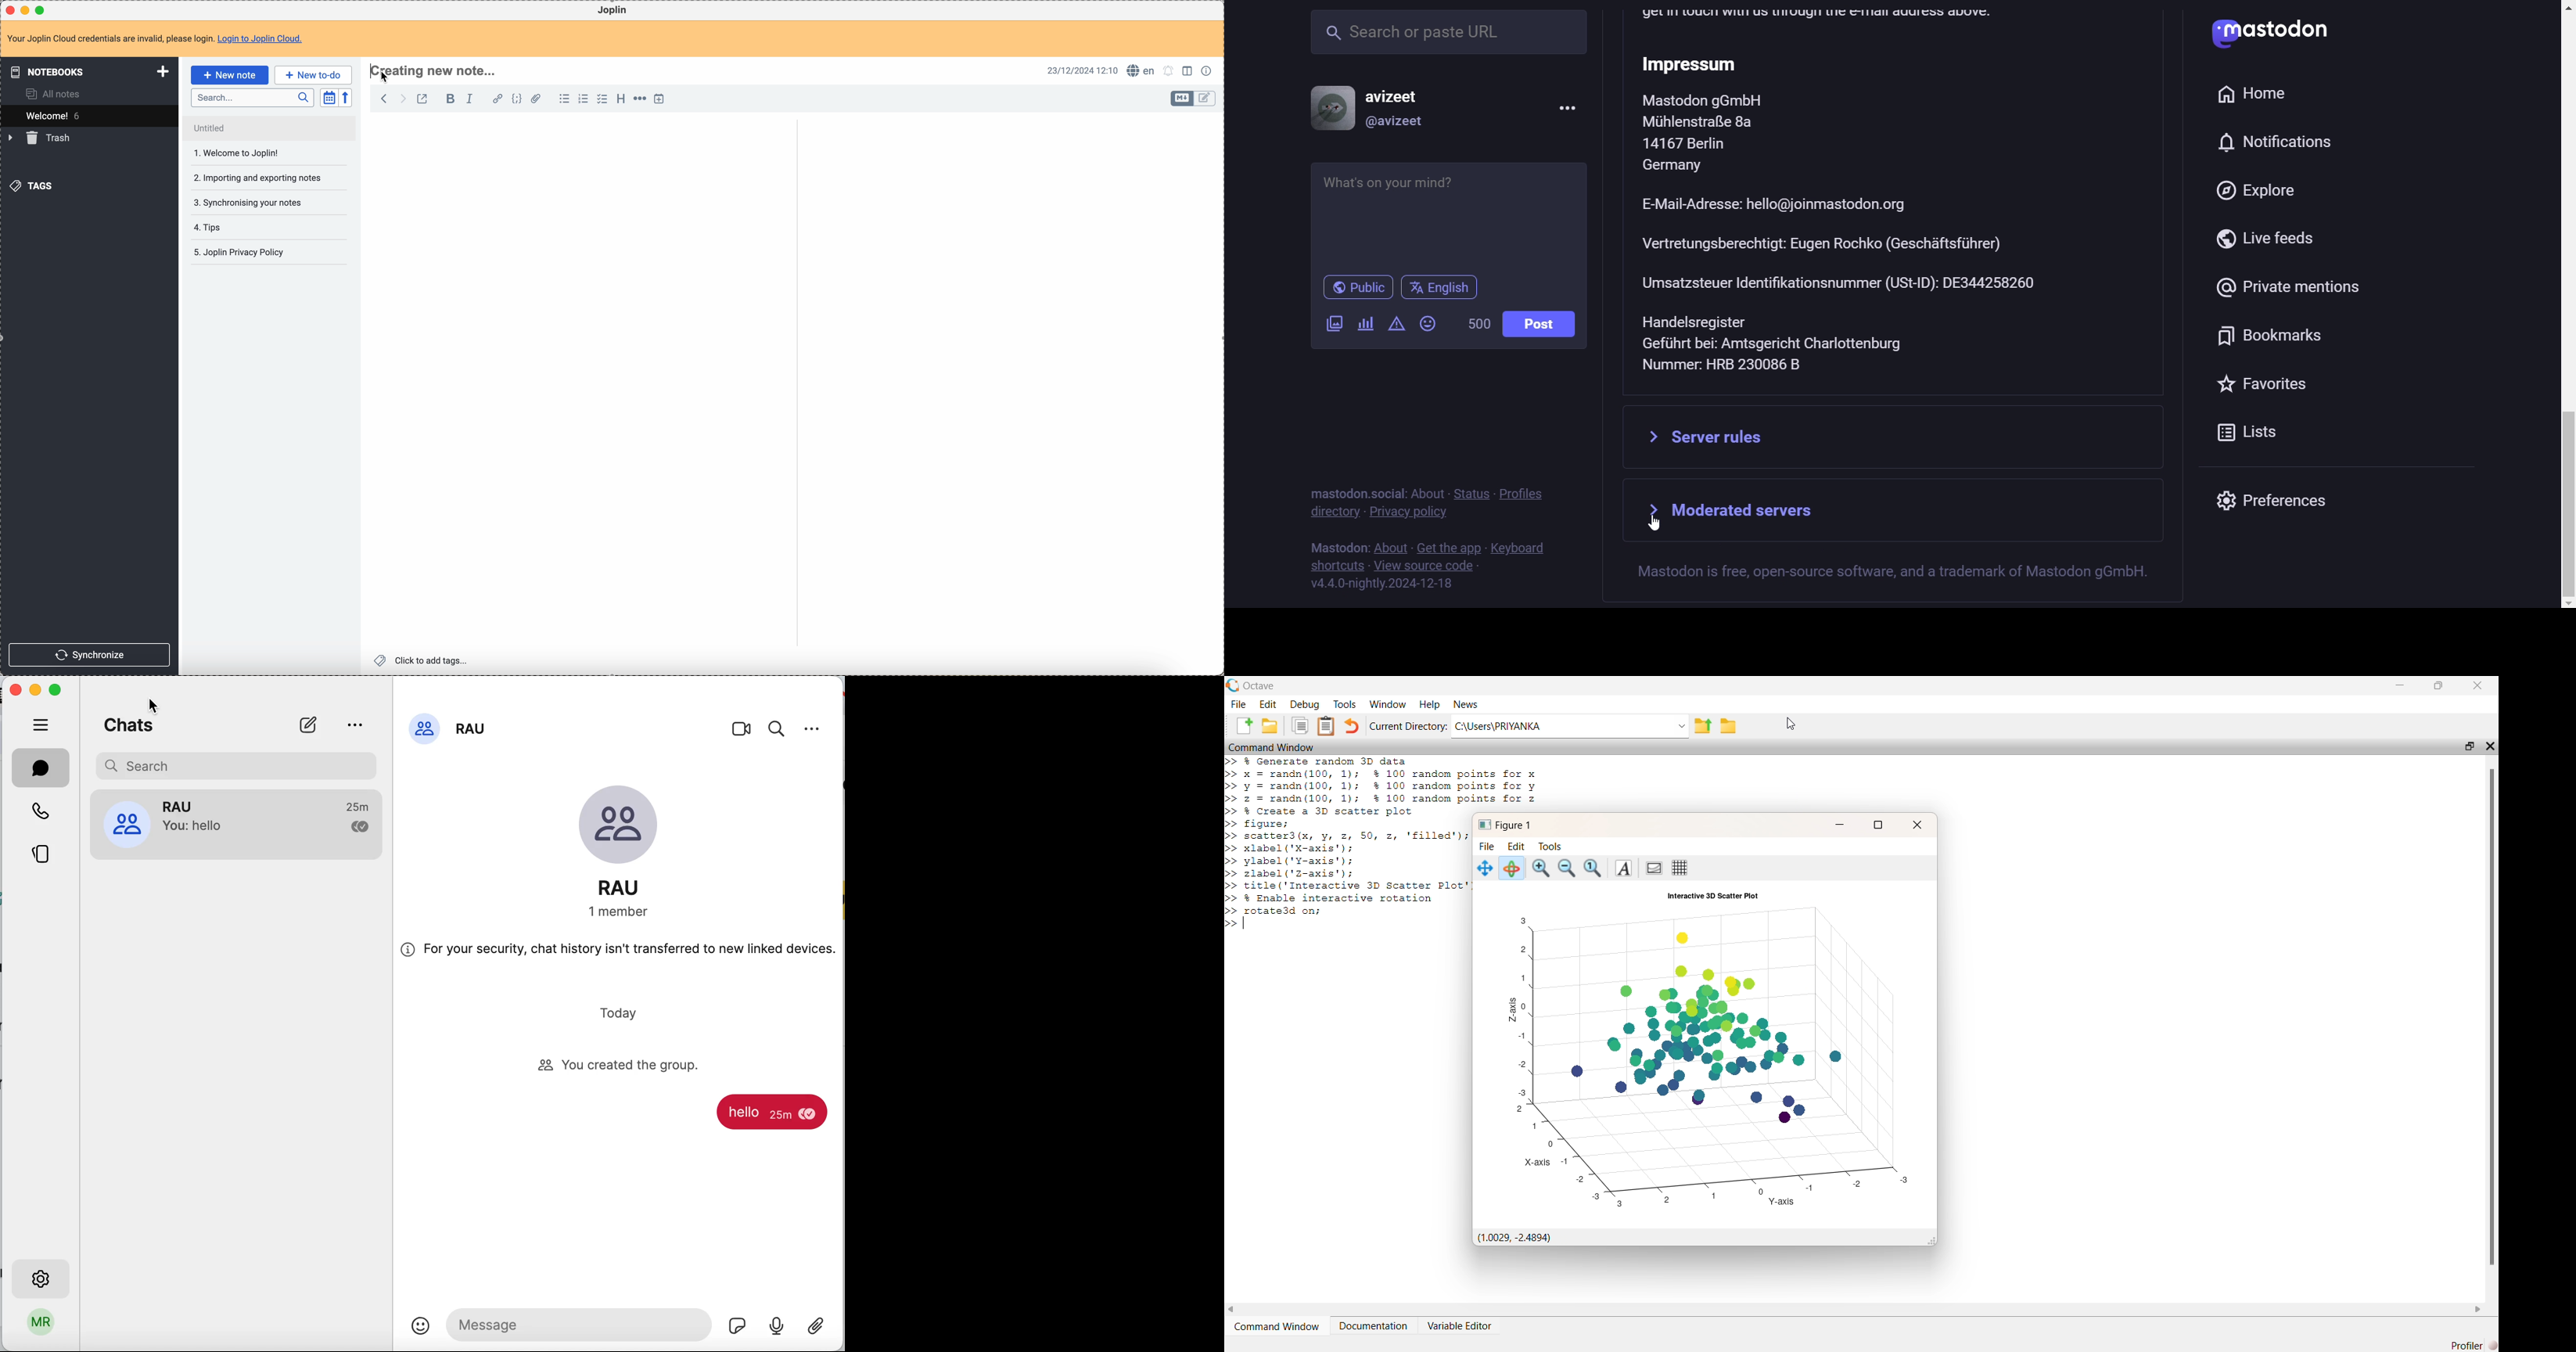 The image size is (2576, 1372). Describe the element at coordinates (1326, 106) in the screenshot. I see `display picture` at that location.